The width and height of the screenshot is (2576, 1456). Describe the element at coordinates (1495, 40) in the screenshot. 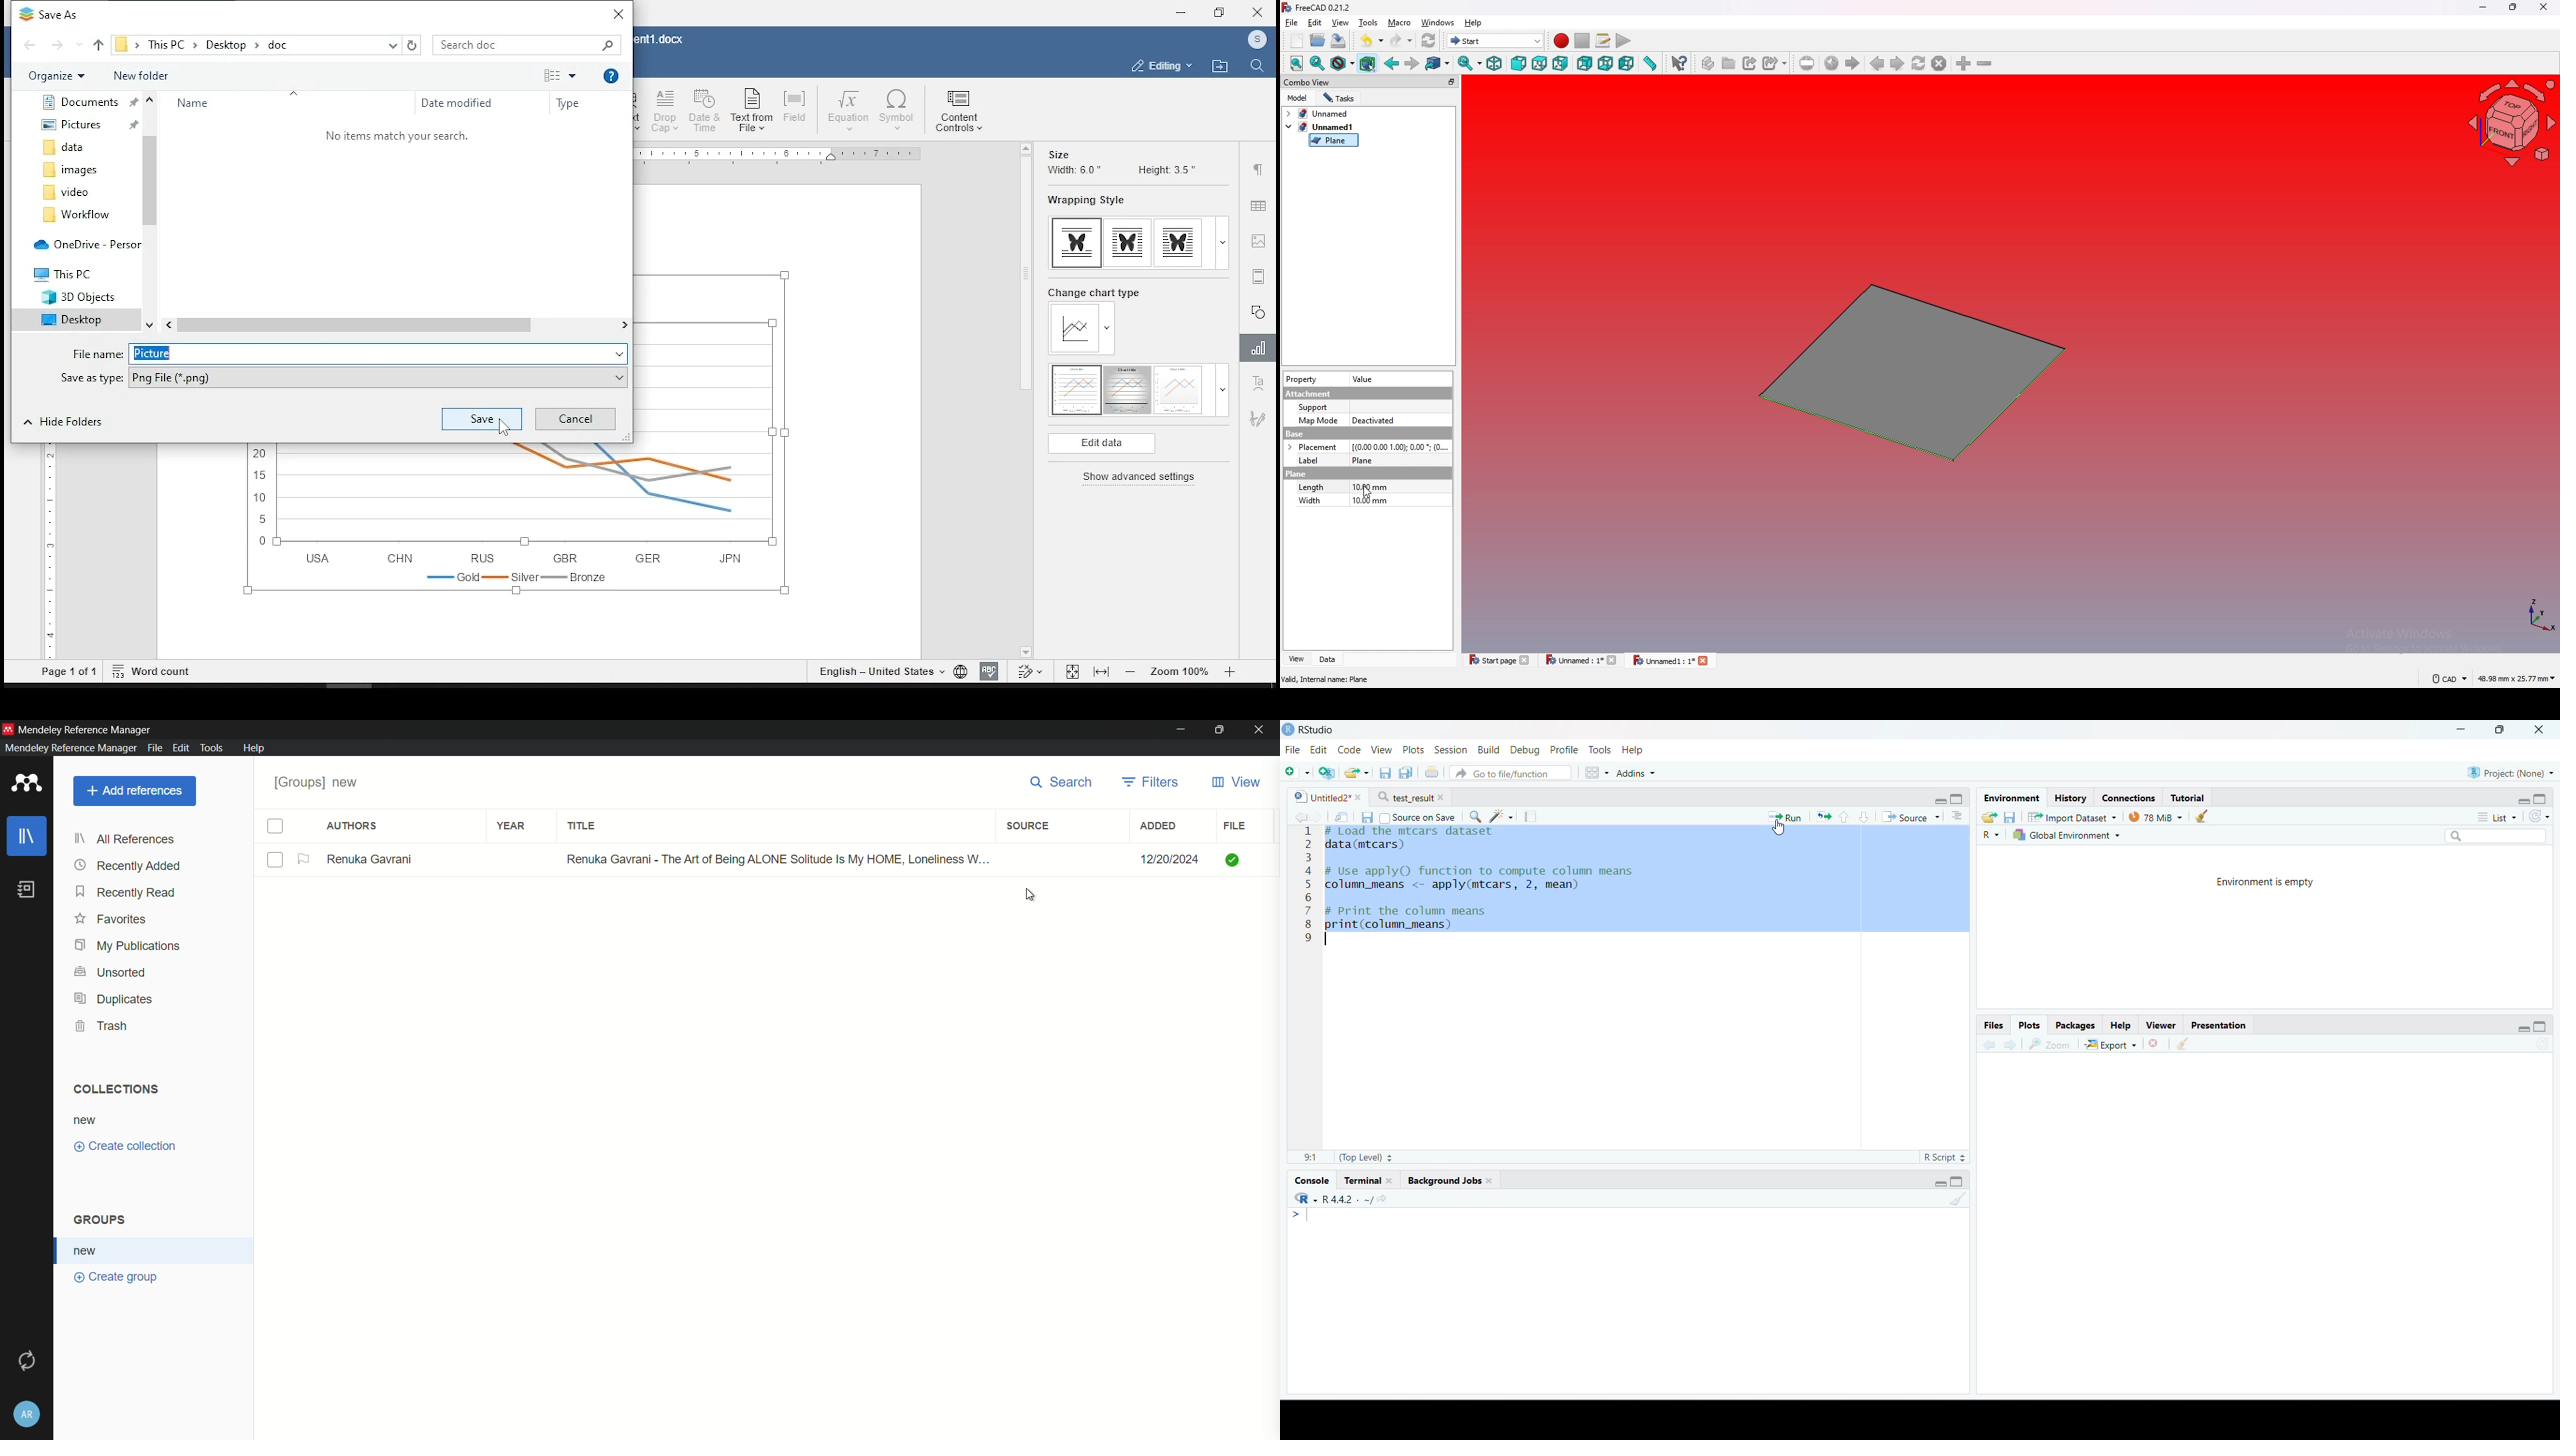

I see `start` at that location.